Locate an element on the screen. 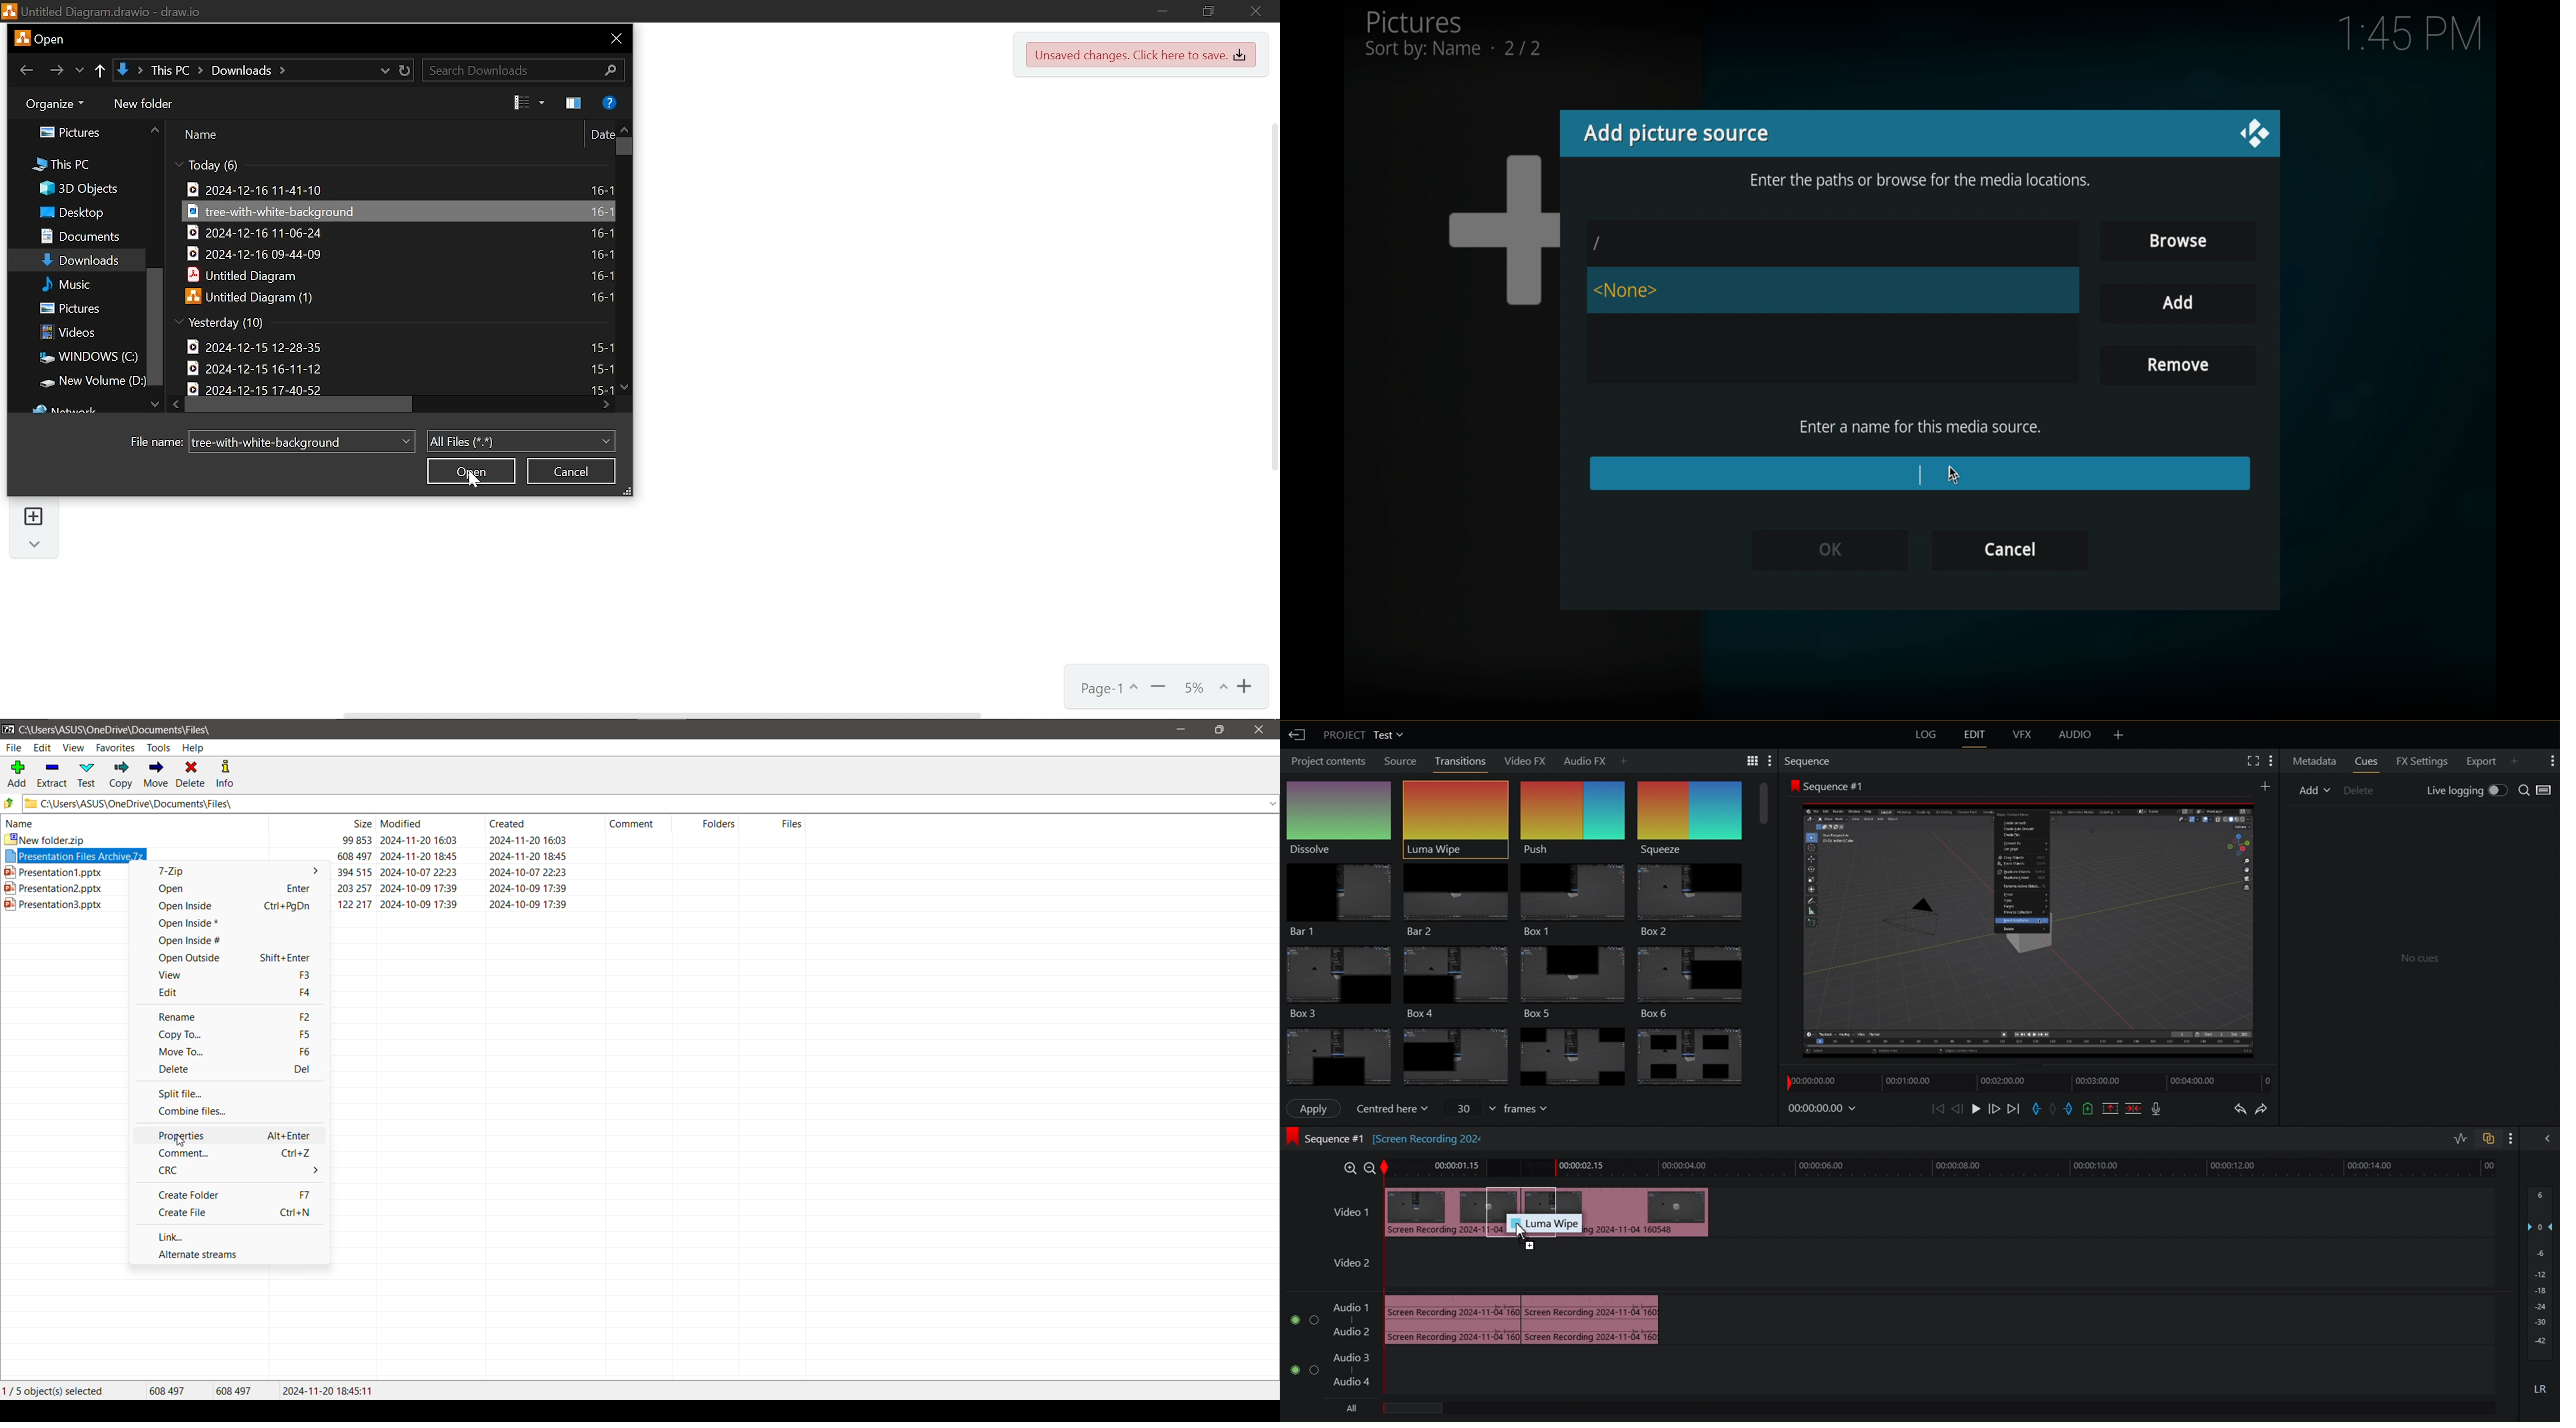 The width and height of the screenshot is (2576, 1428). files creation date is located at coordinates (204, 167).